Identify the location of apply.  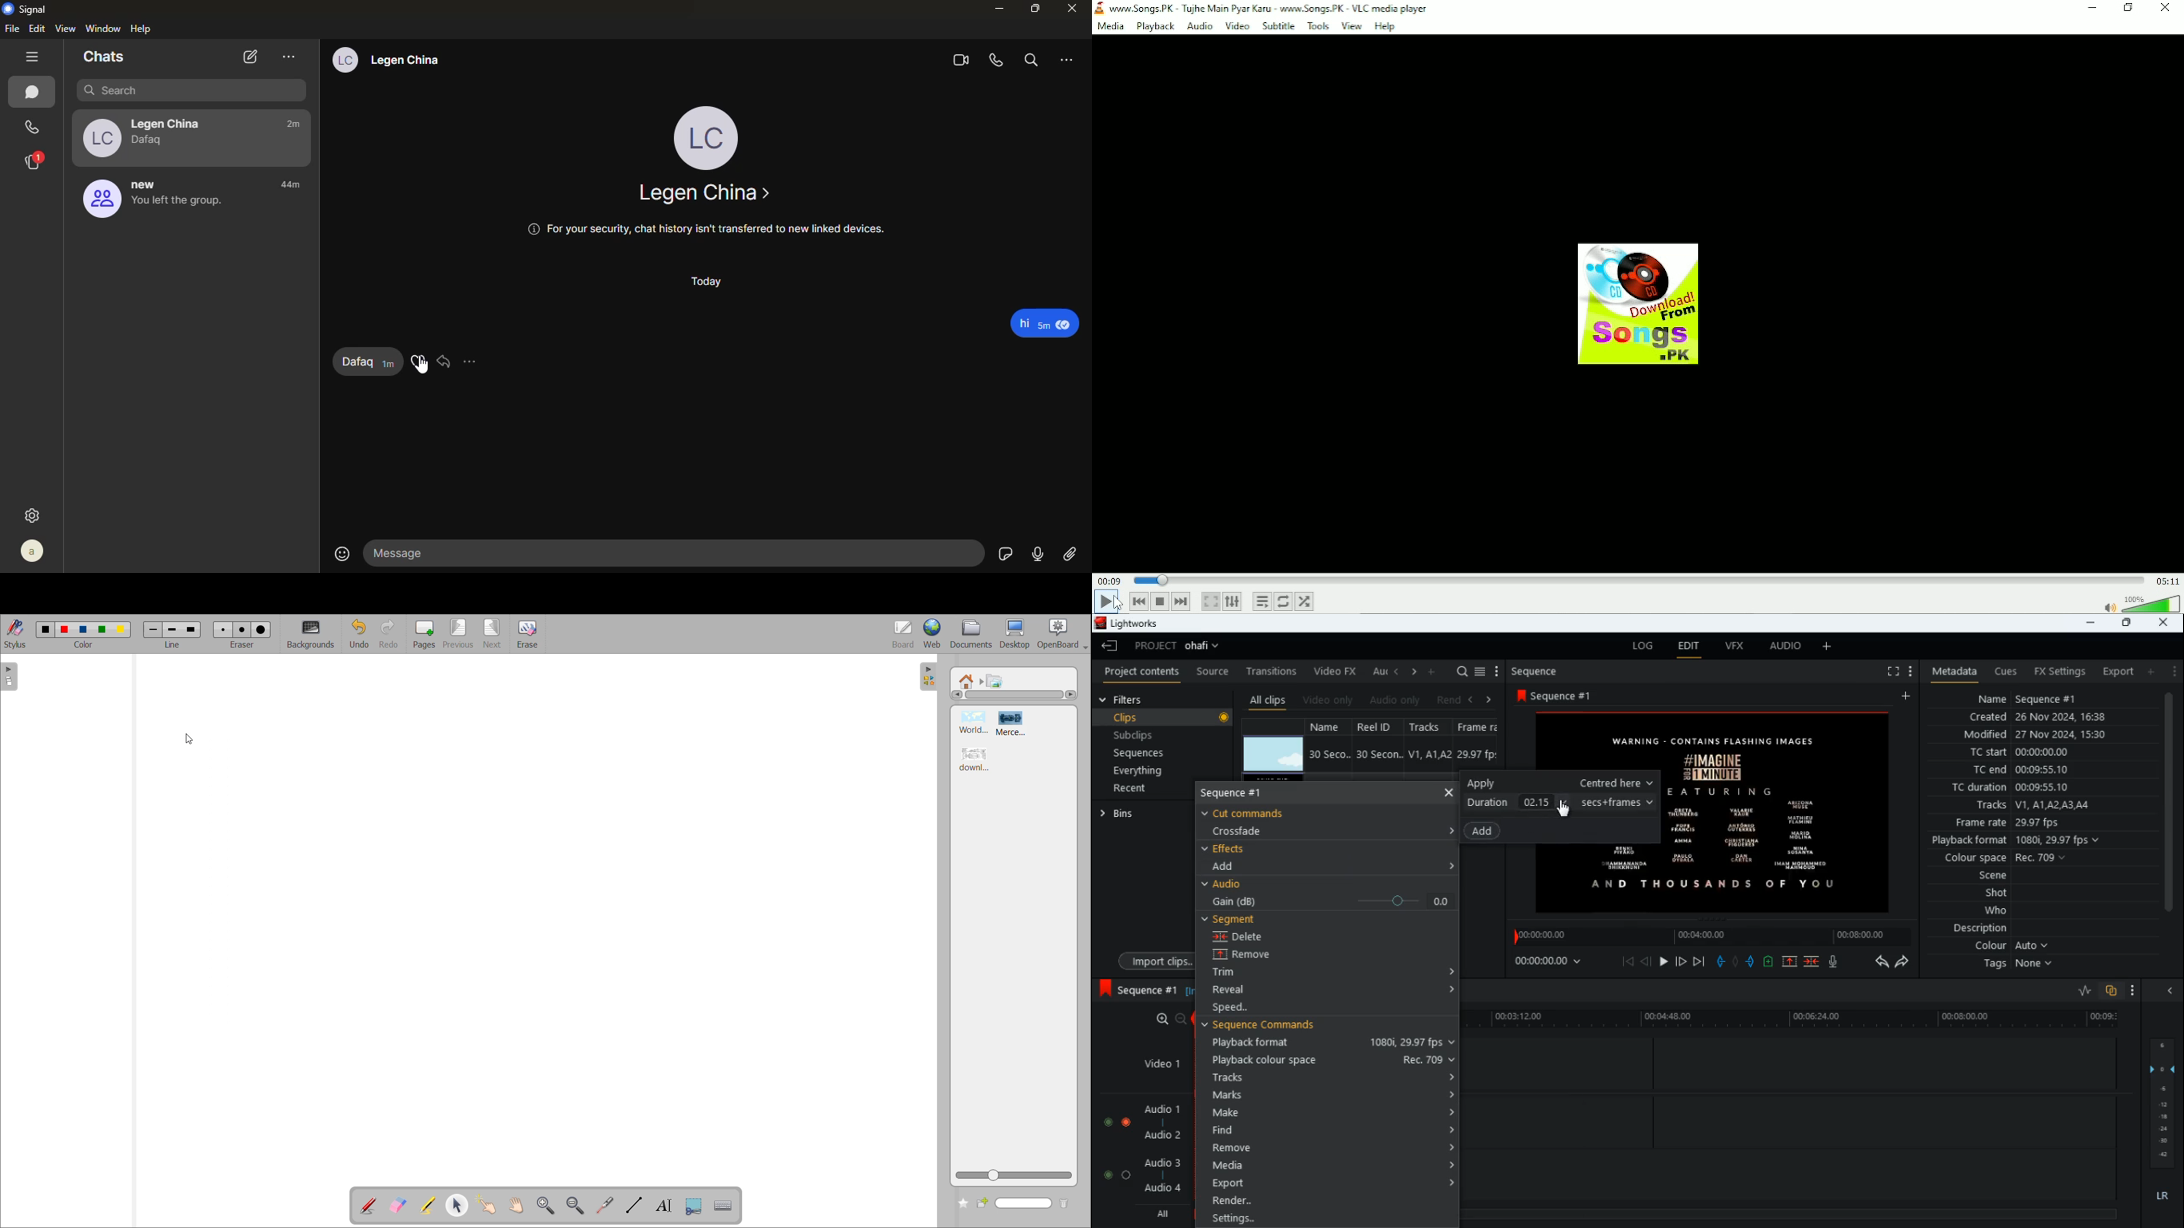
(1559, 783).